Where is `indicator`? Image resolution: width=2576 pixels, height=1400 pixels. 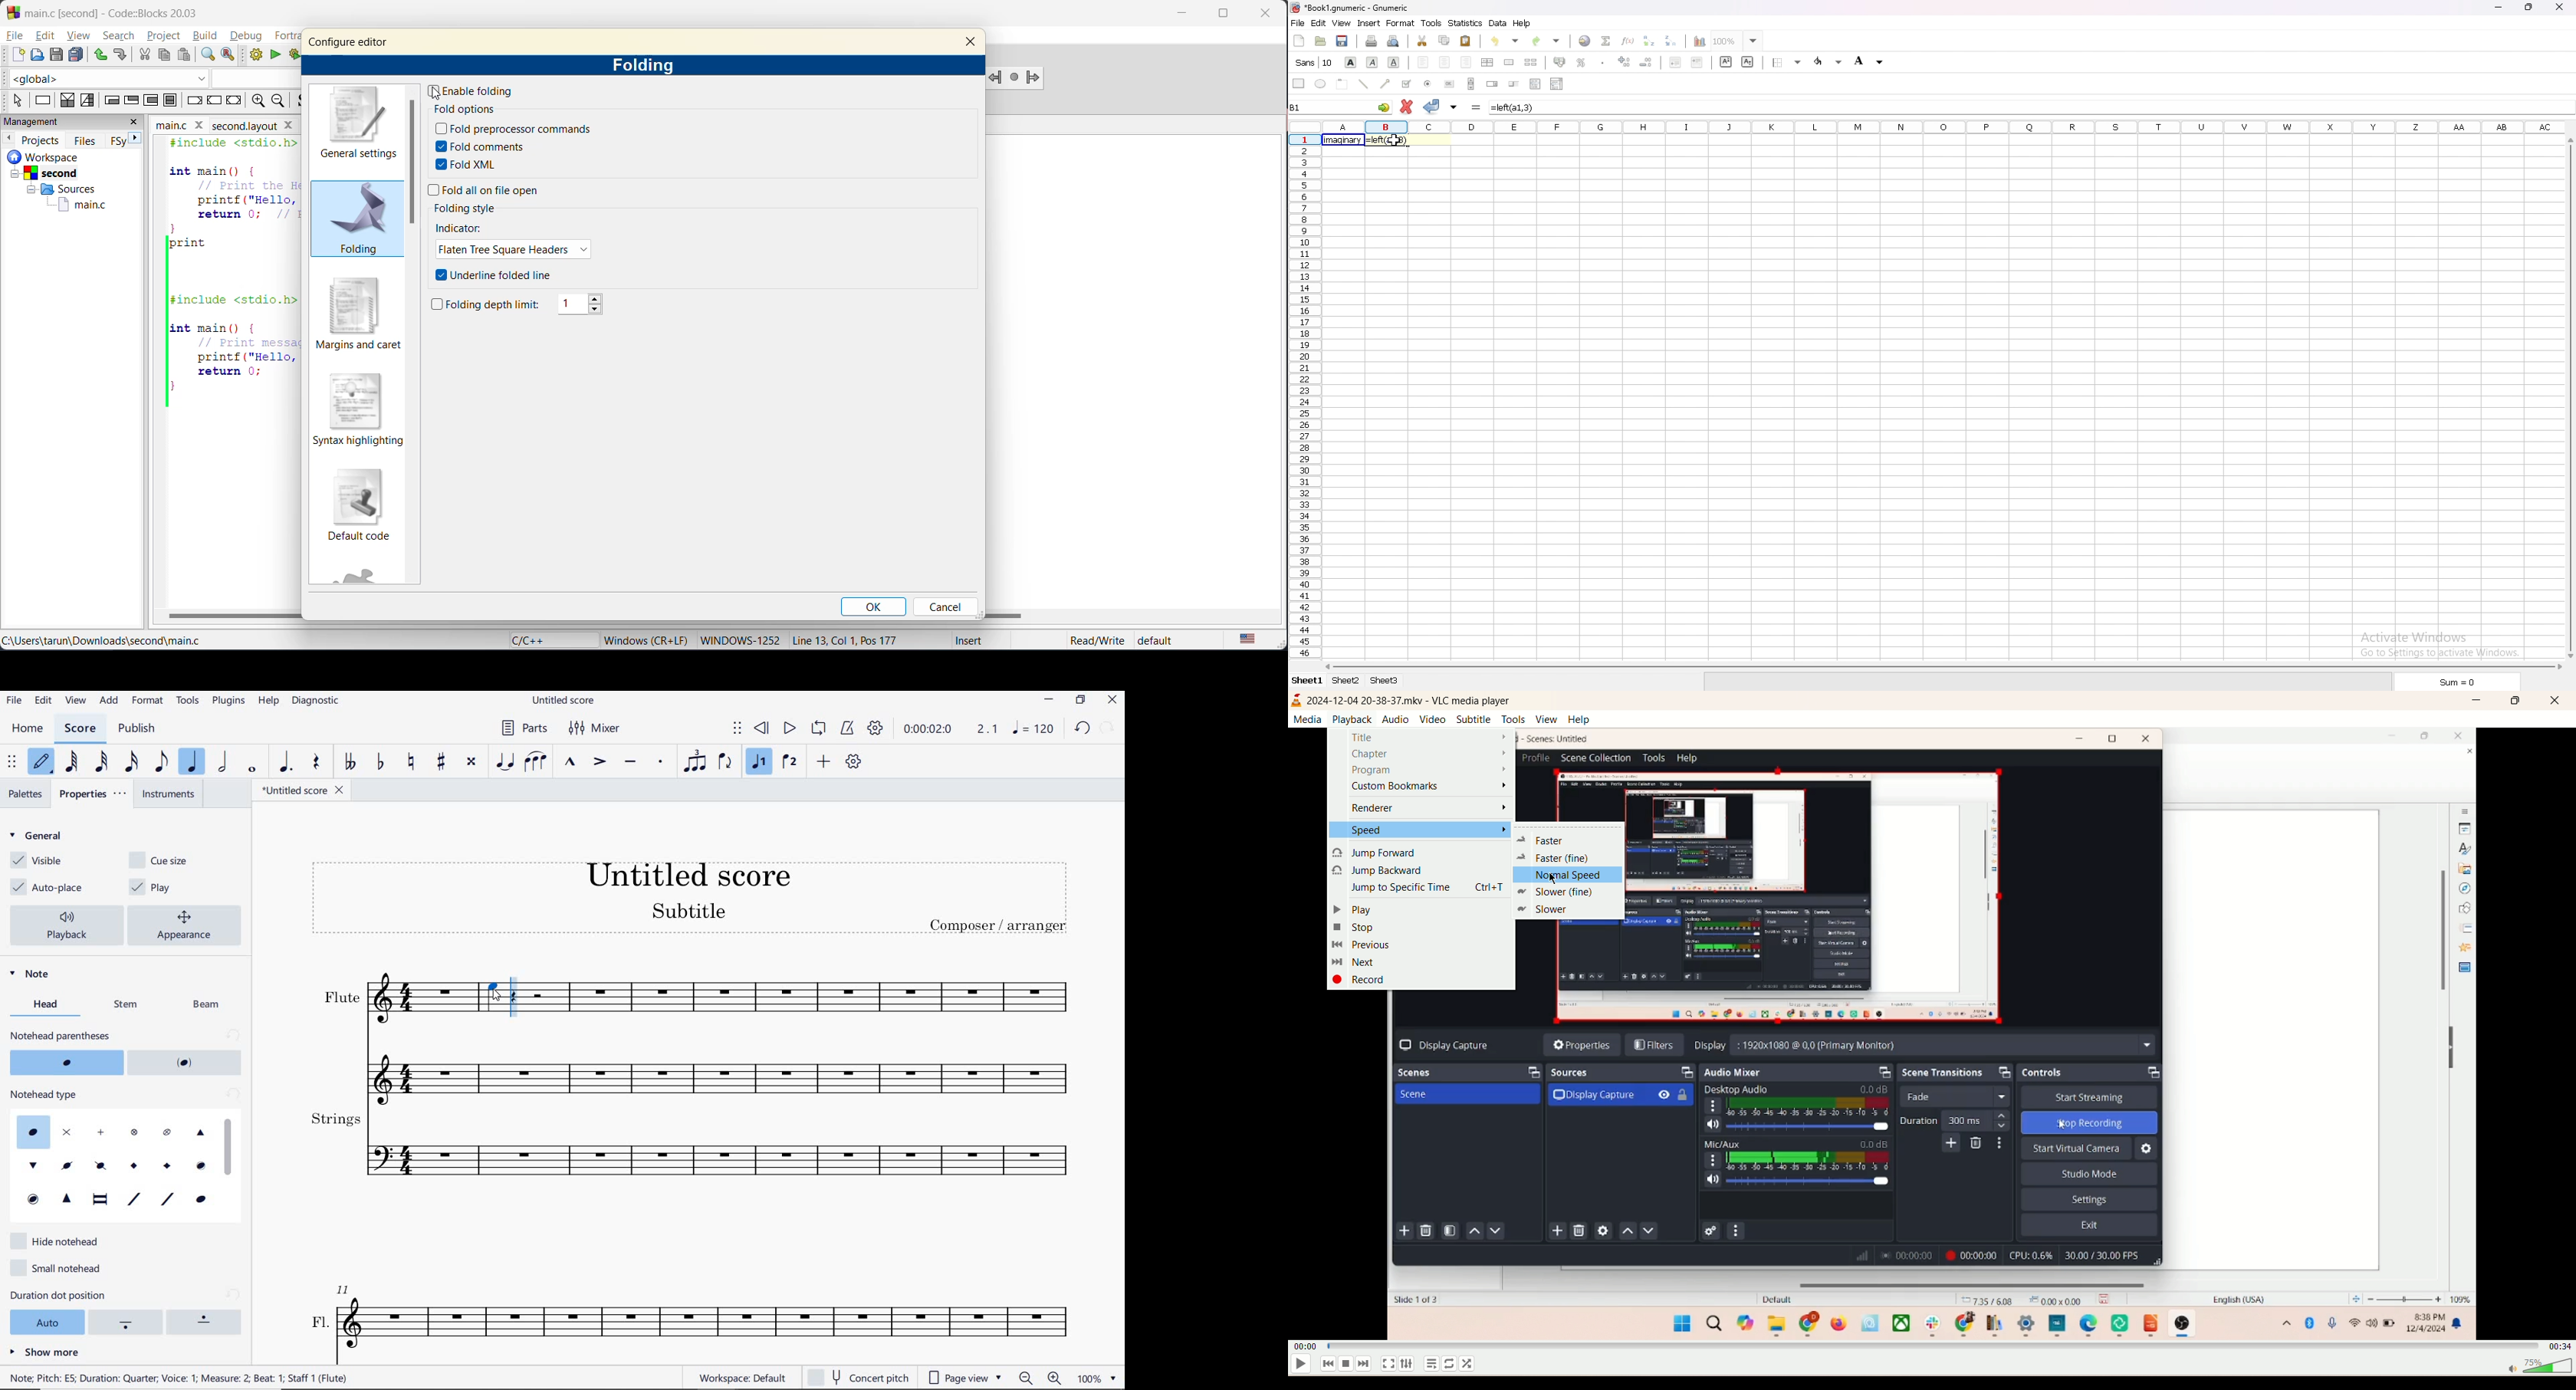 indicator is located at coordinates (461, 228).